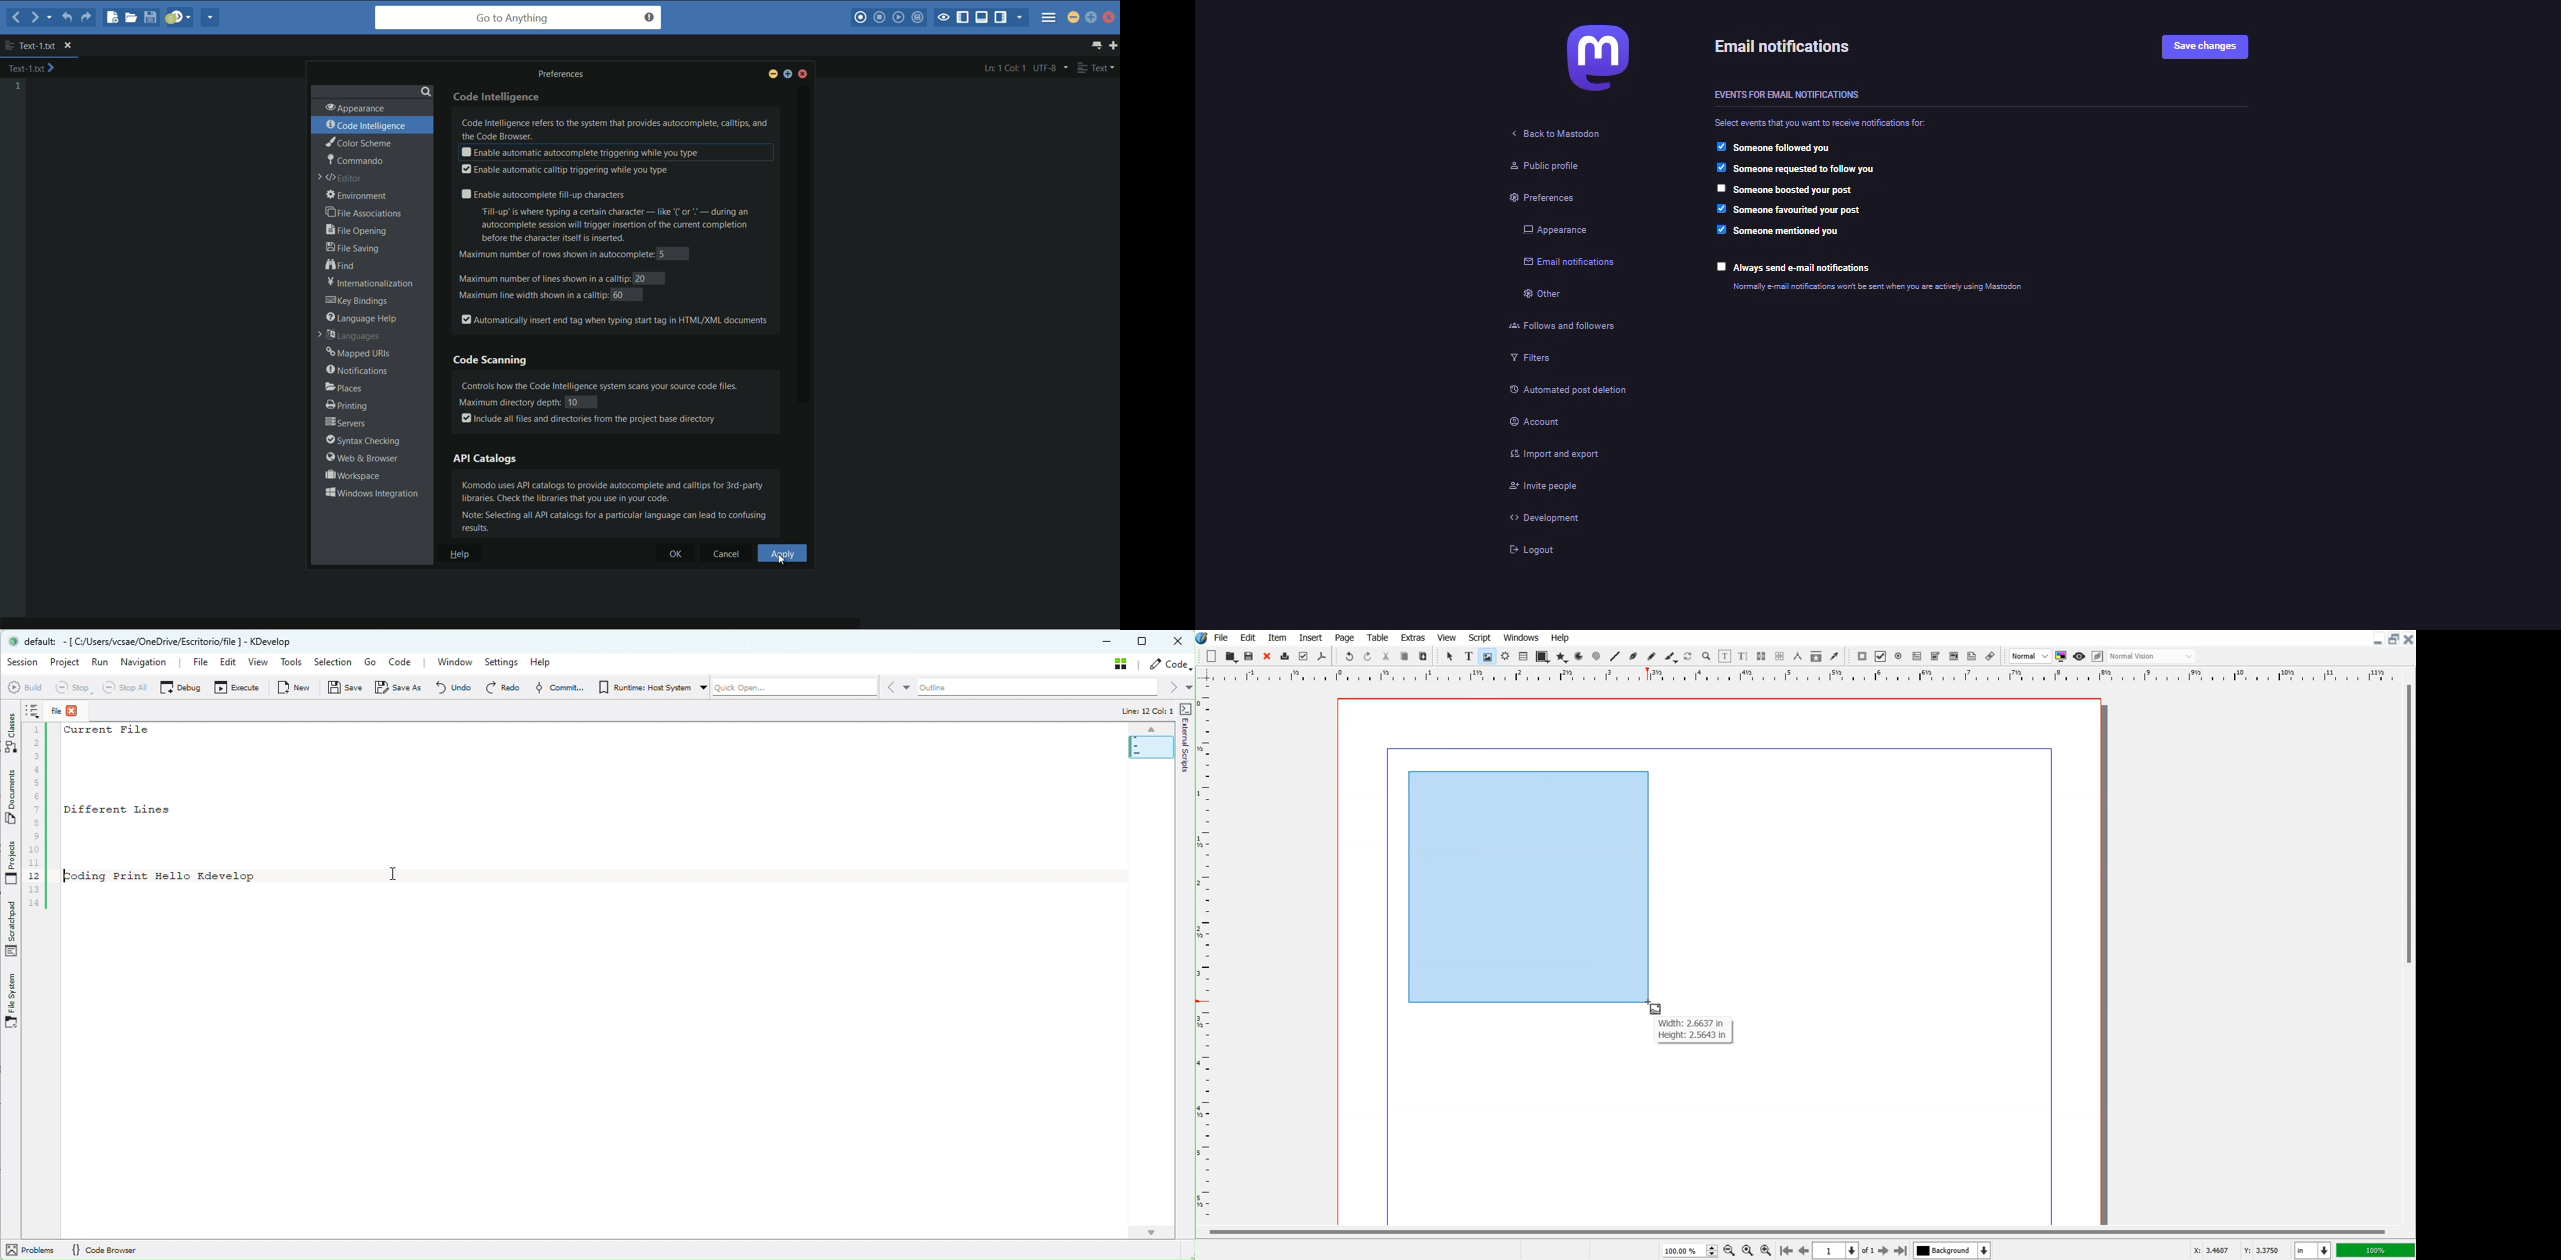 This screenshot has width=2576, height=1260. Describe the element at coordinates (1794, 1230) in the screenshot. I see `Horizontal scroll bar` at that location.